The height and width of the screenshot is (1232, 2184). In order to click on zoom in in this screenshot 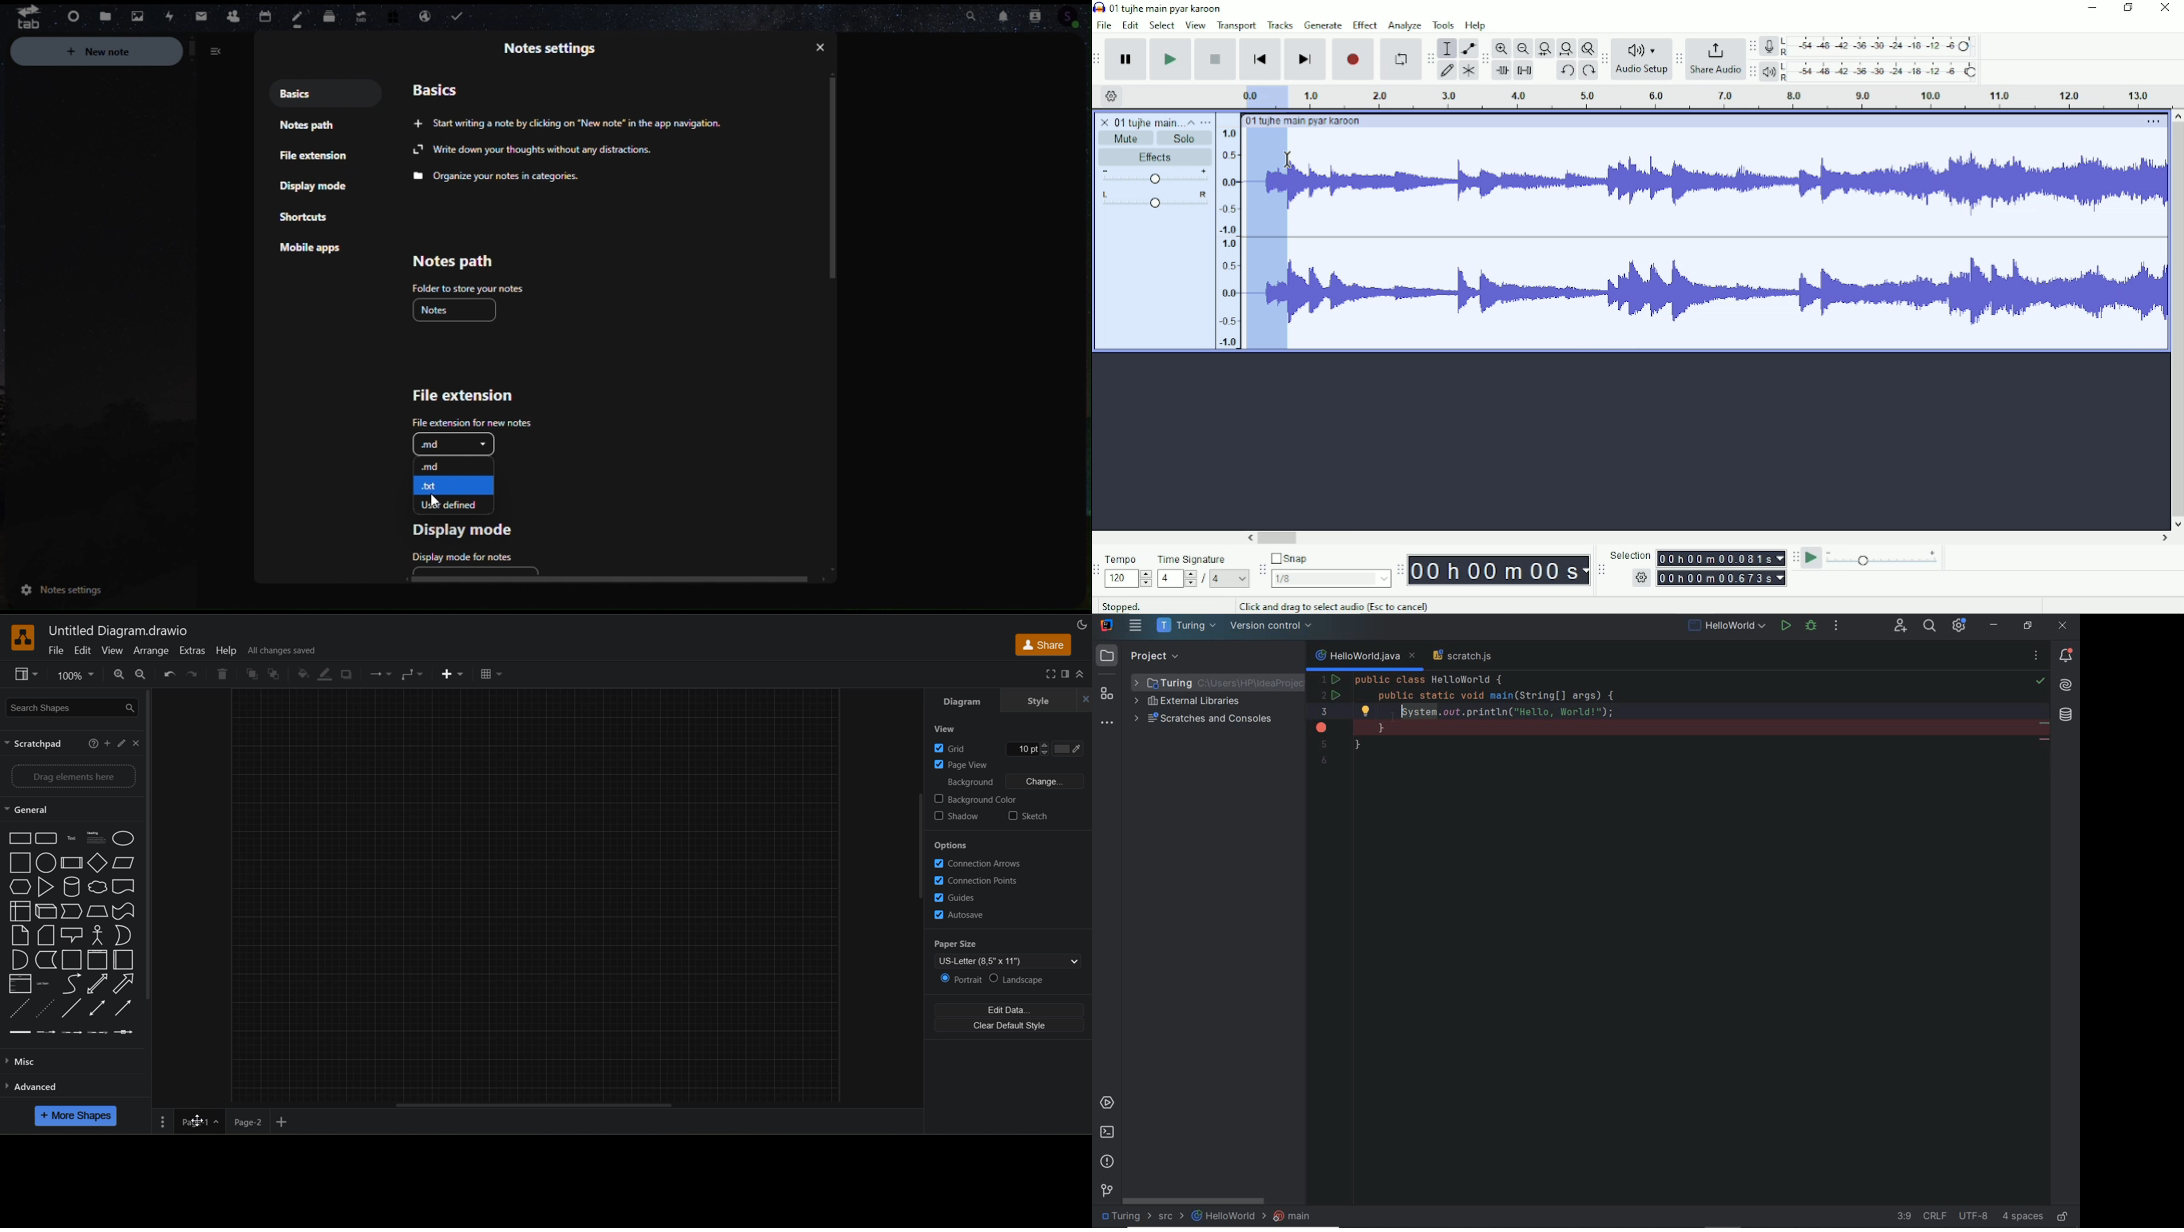, I will do `click(120, 675)`.